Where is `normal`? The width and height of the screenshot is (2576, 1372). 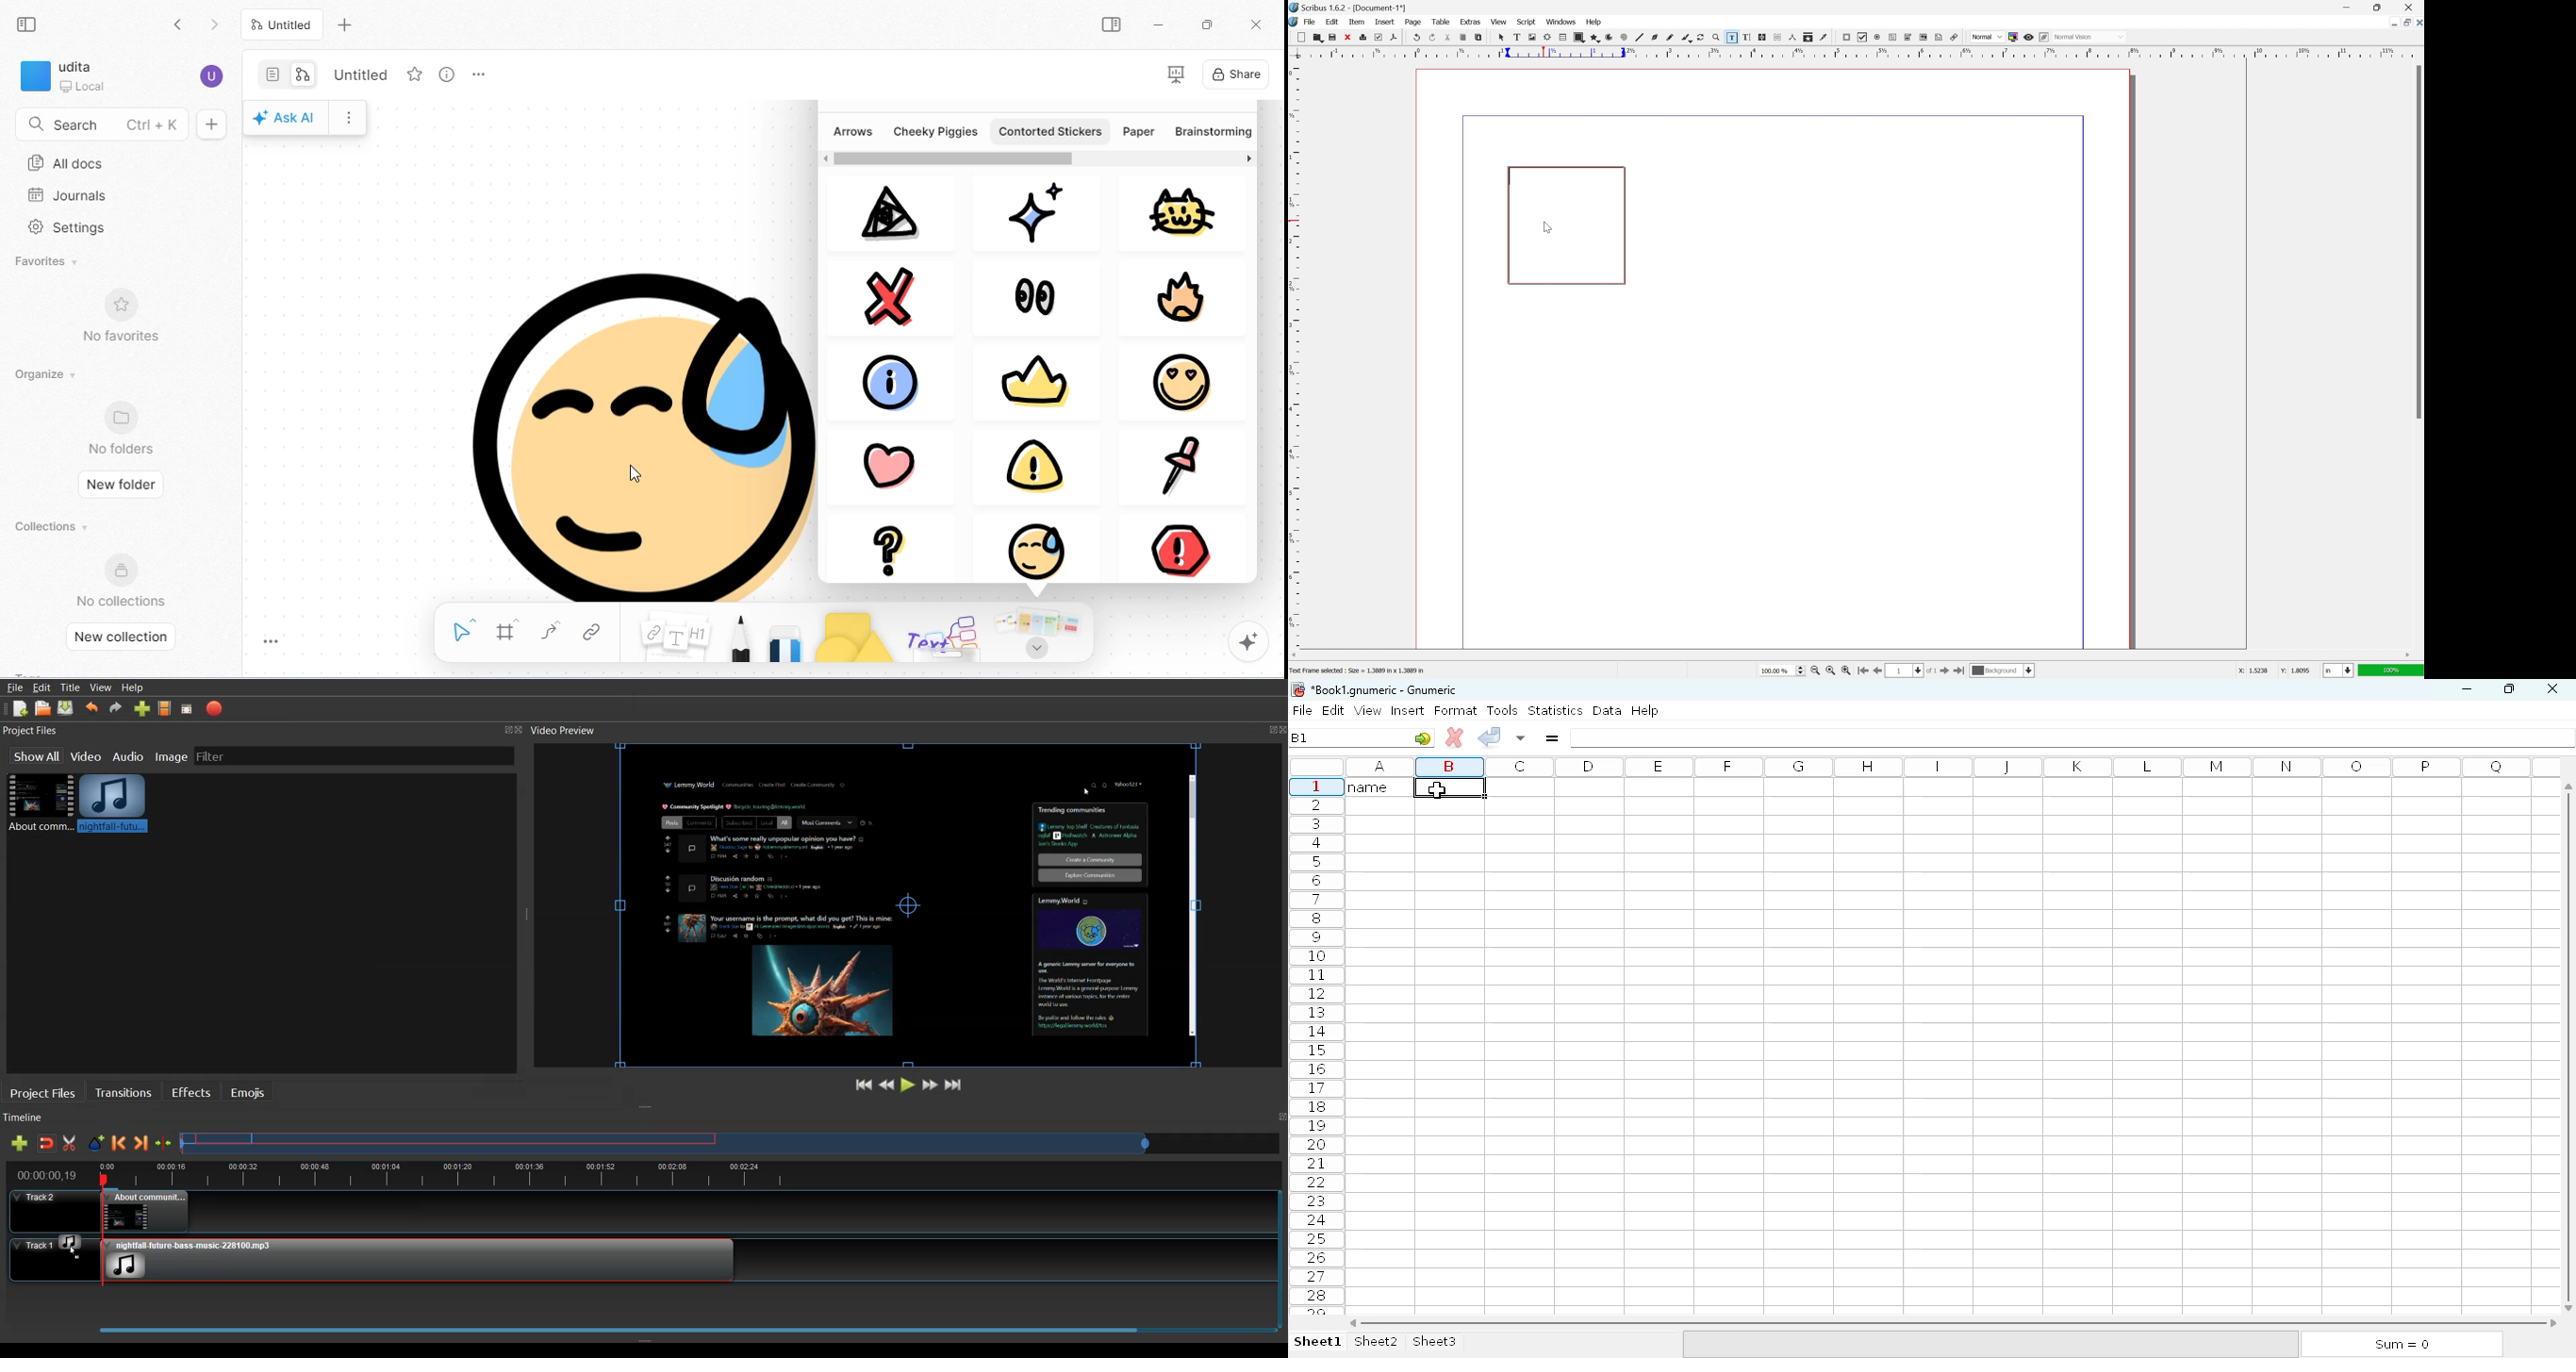
normal is located at coordinates (1988, 36).